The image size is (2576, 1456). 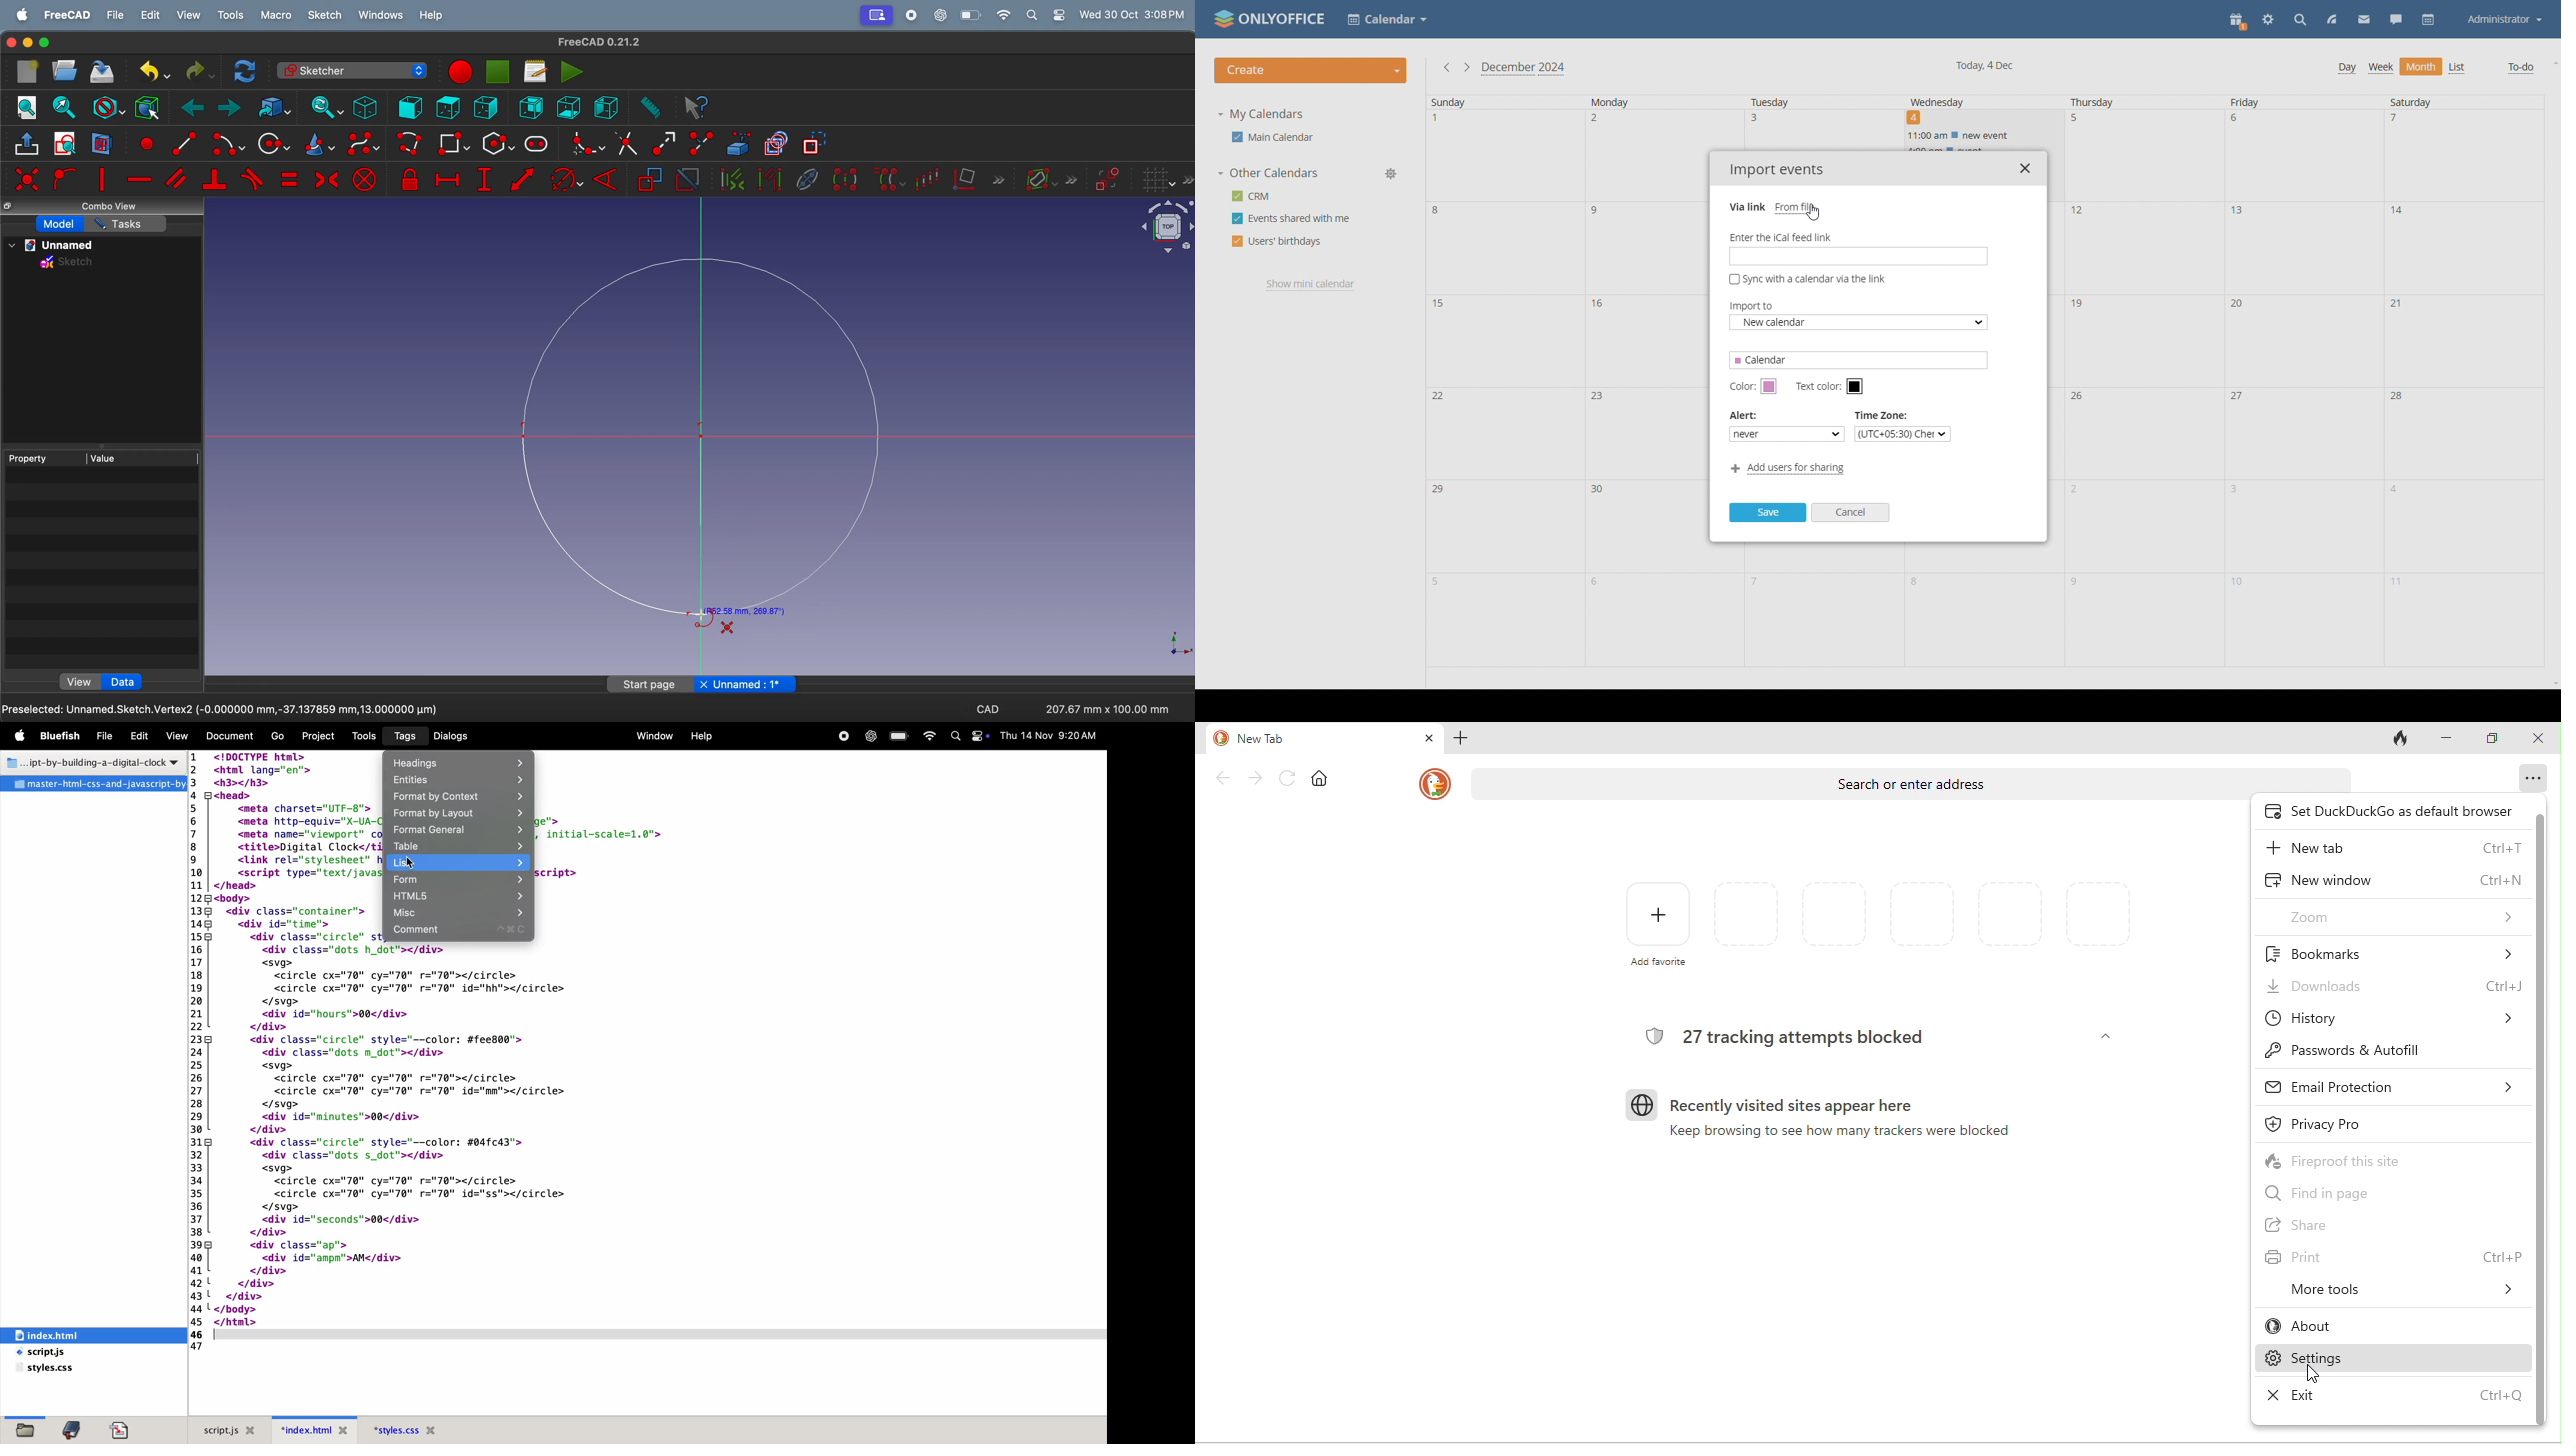 What do you see at coordinates (315, 1430) in the screenshot?
I see `index.html` at bounding box center [315, 1430].